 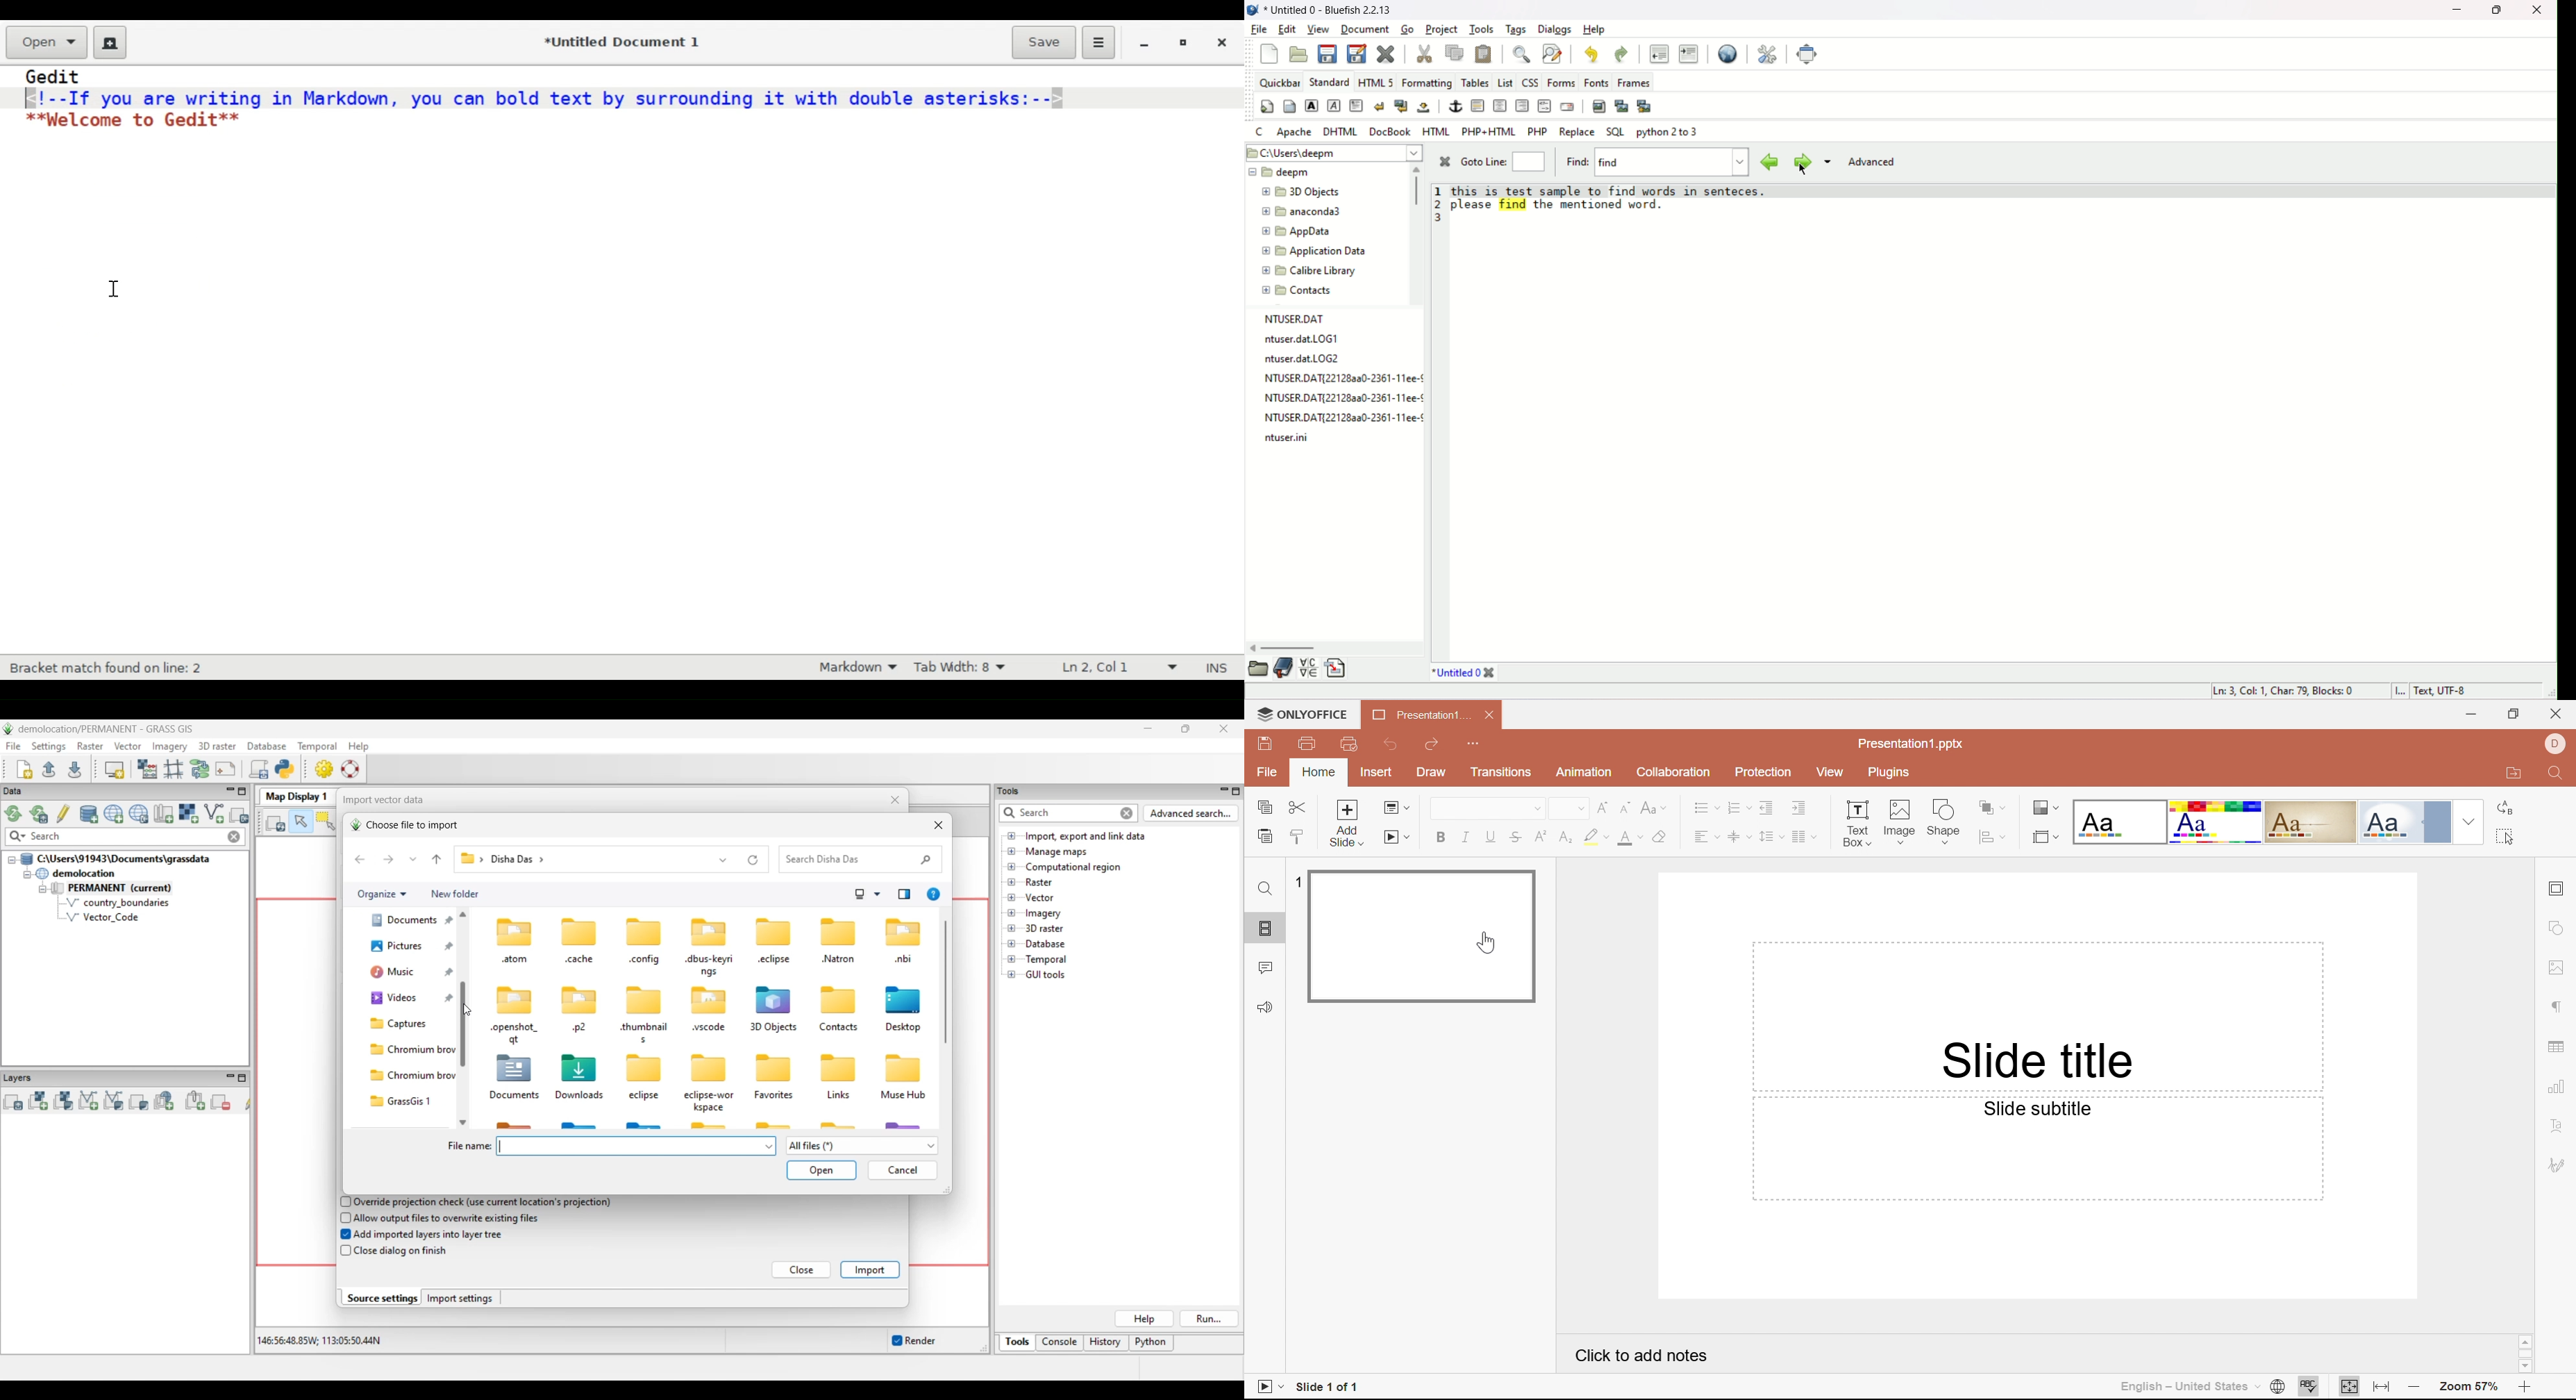 I want to click on Click to open GUI tools, so click(x=1012, y=975).